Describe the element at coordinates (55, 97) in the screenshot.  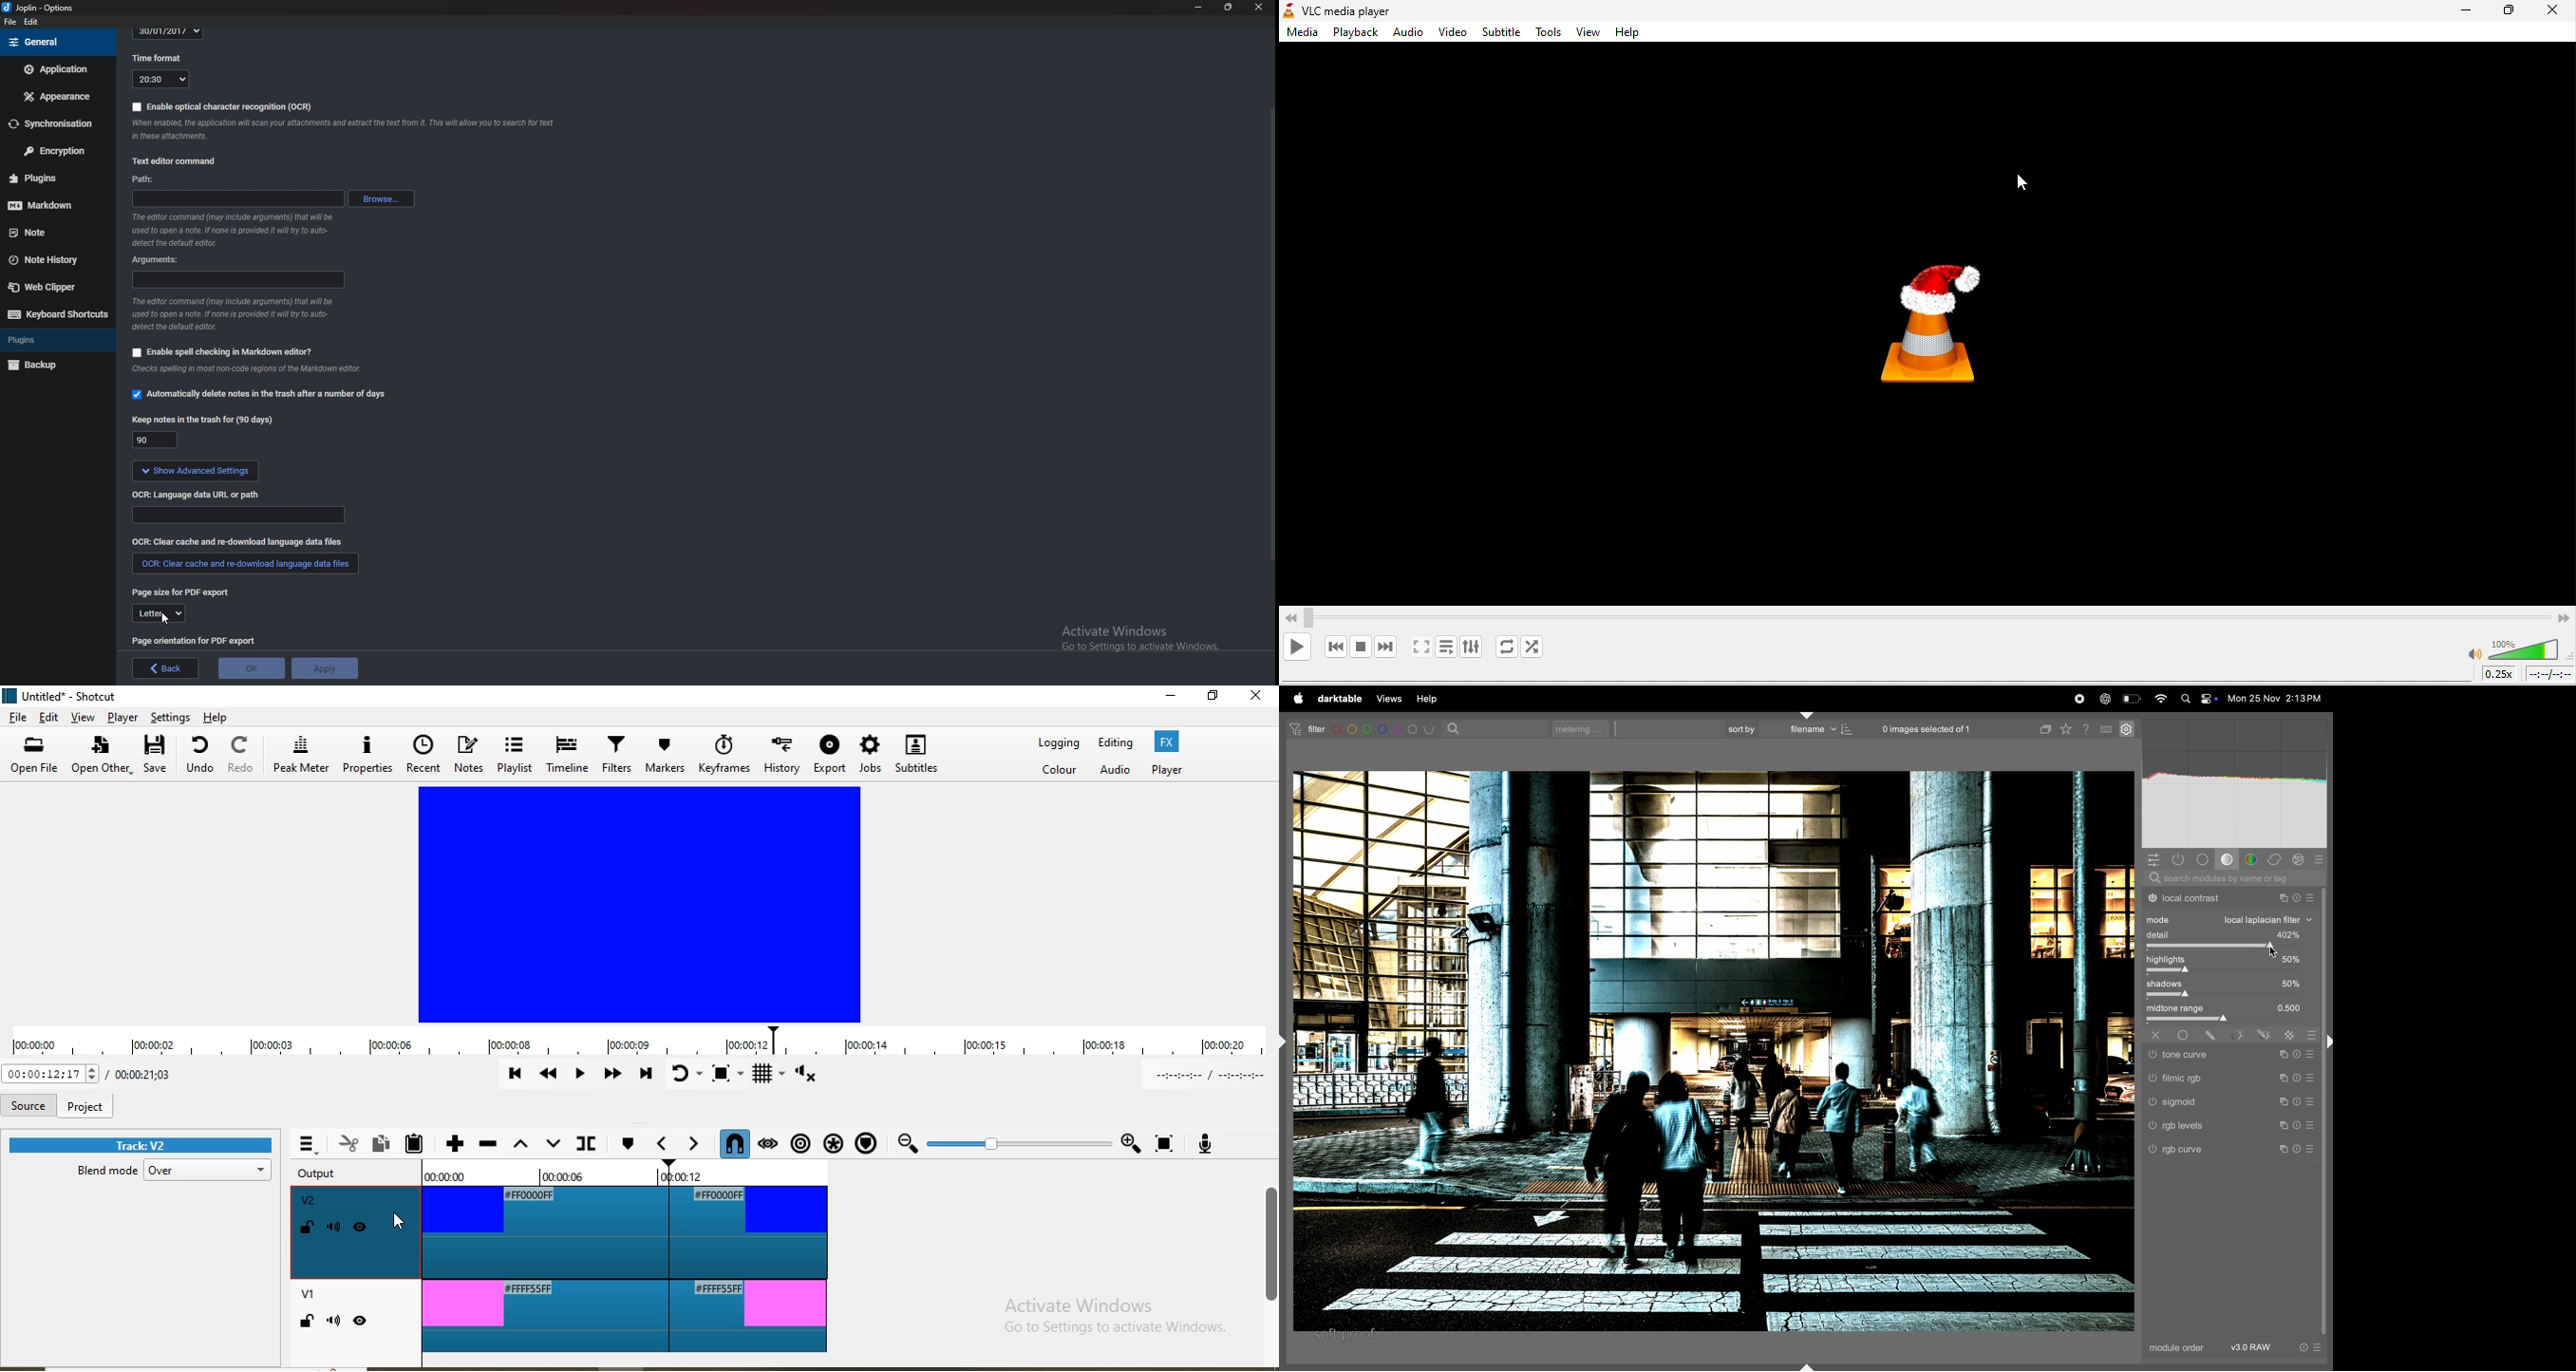
I see `Appearance` at that location.